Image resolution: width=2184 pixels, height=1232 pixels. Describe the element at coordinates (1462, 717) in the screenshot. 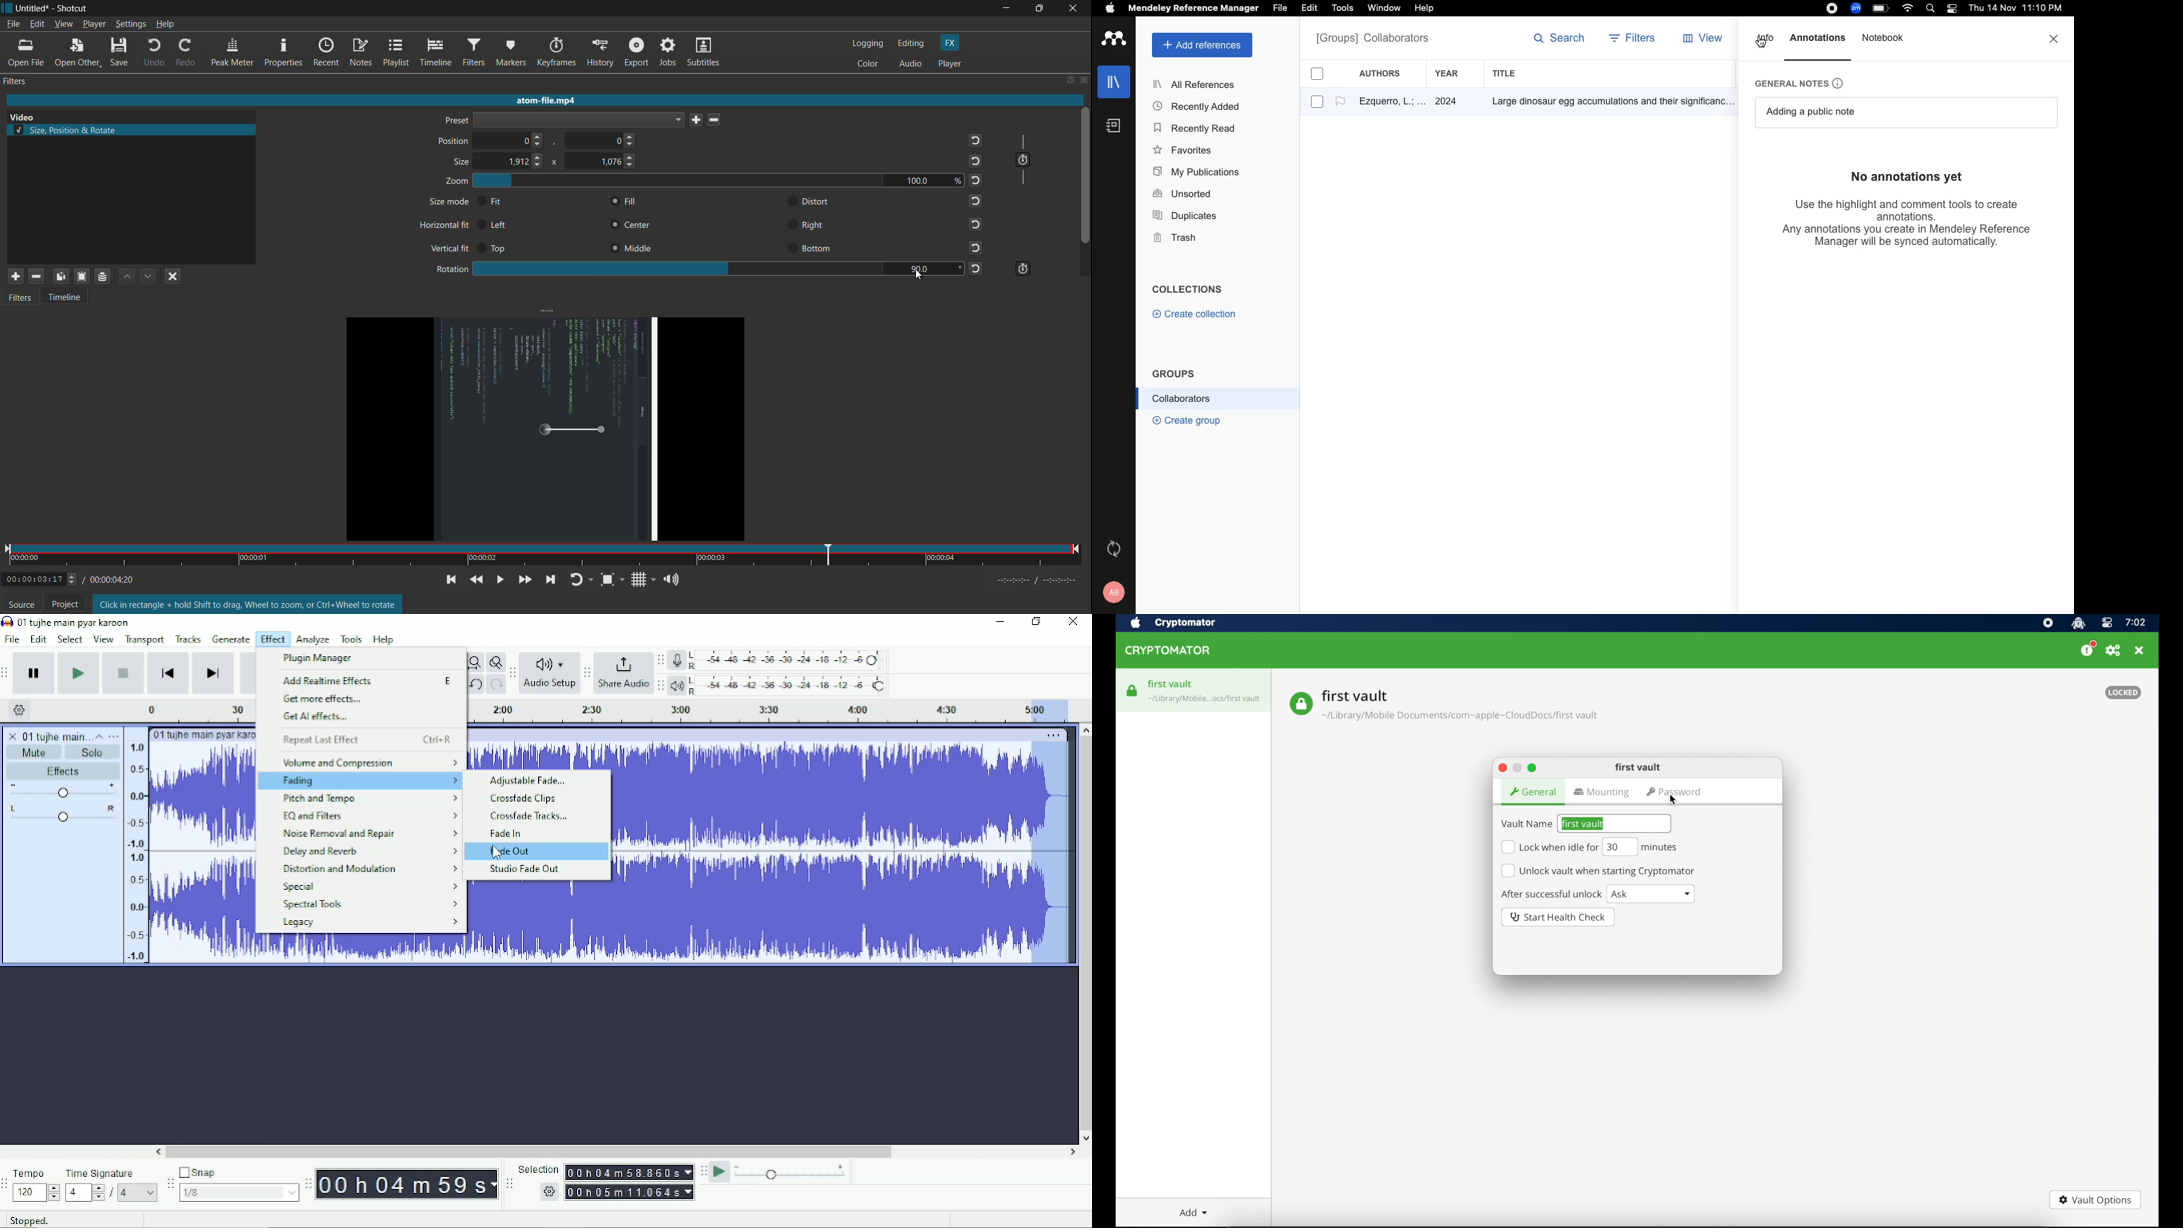

I see `vault location` at that location.